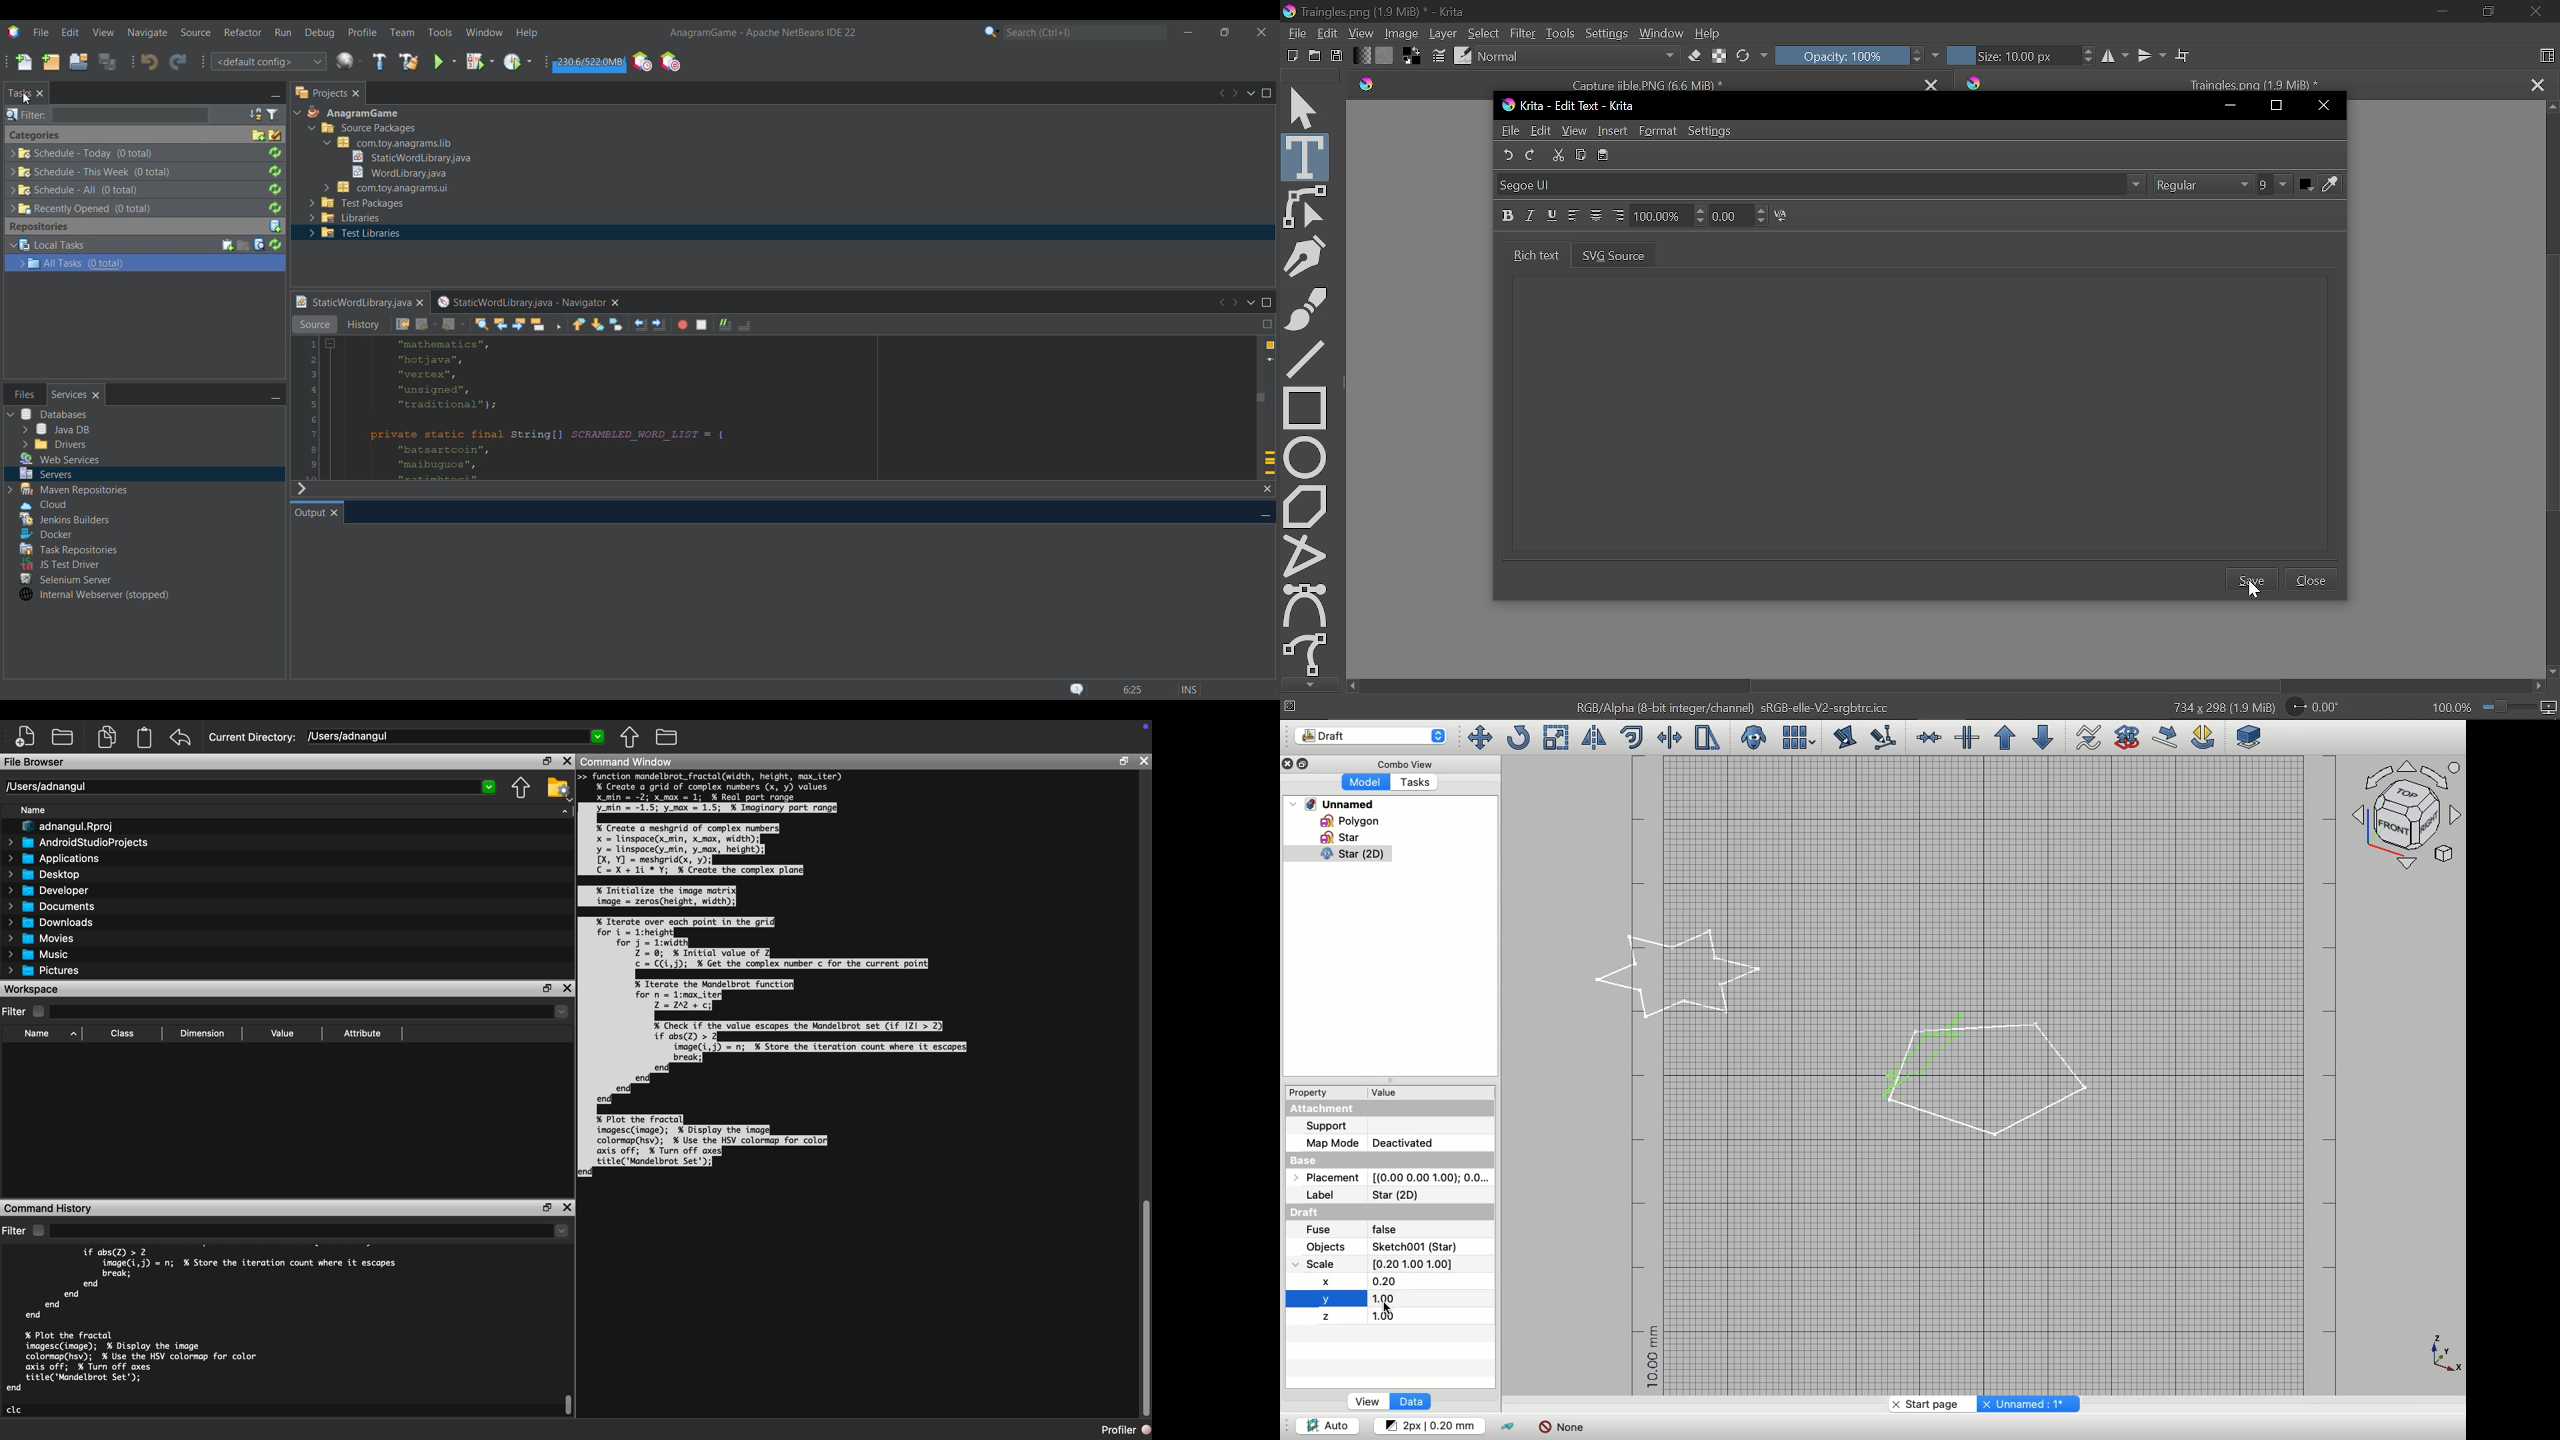  Describe the element at coordinates (314, 324) in the screenshot. I see `Source view` at that location.